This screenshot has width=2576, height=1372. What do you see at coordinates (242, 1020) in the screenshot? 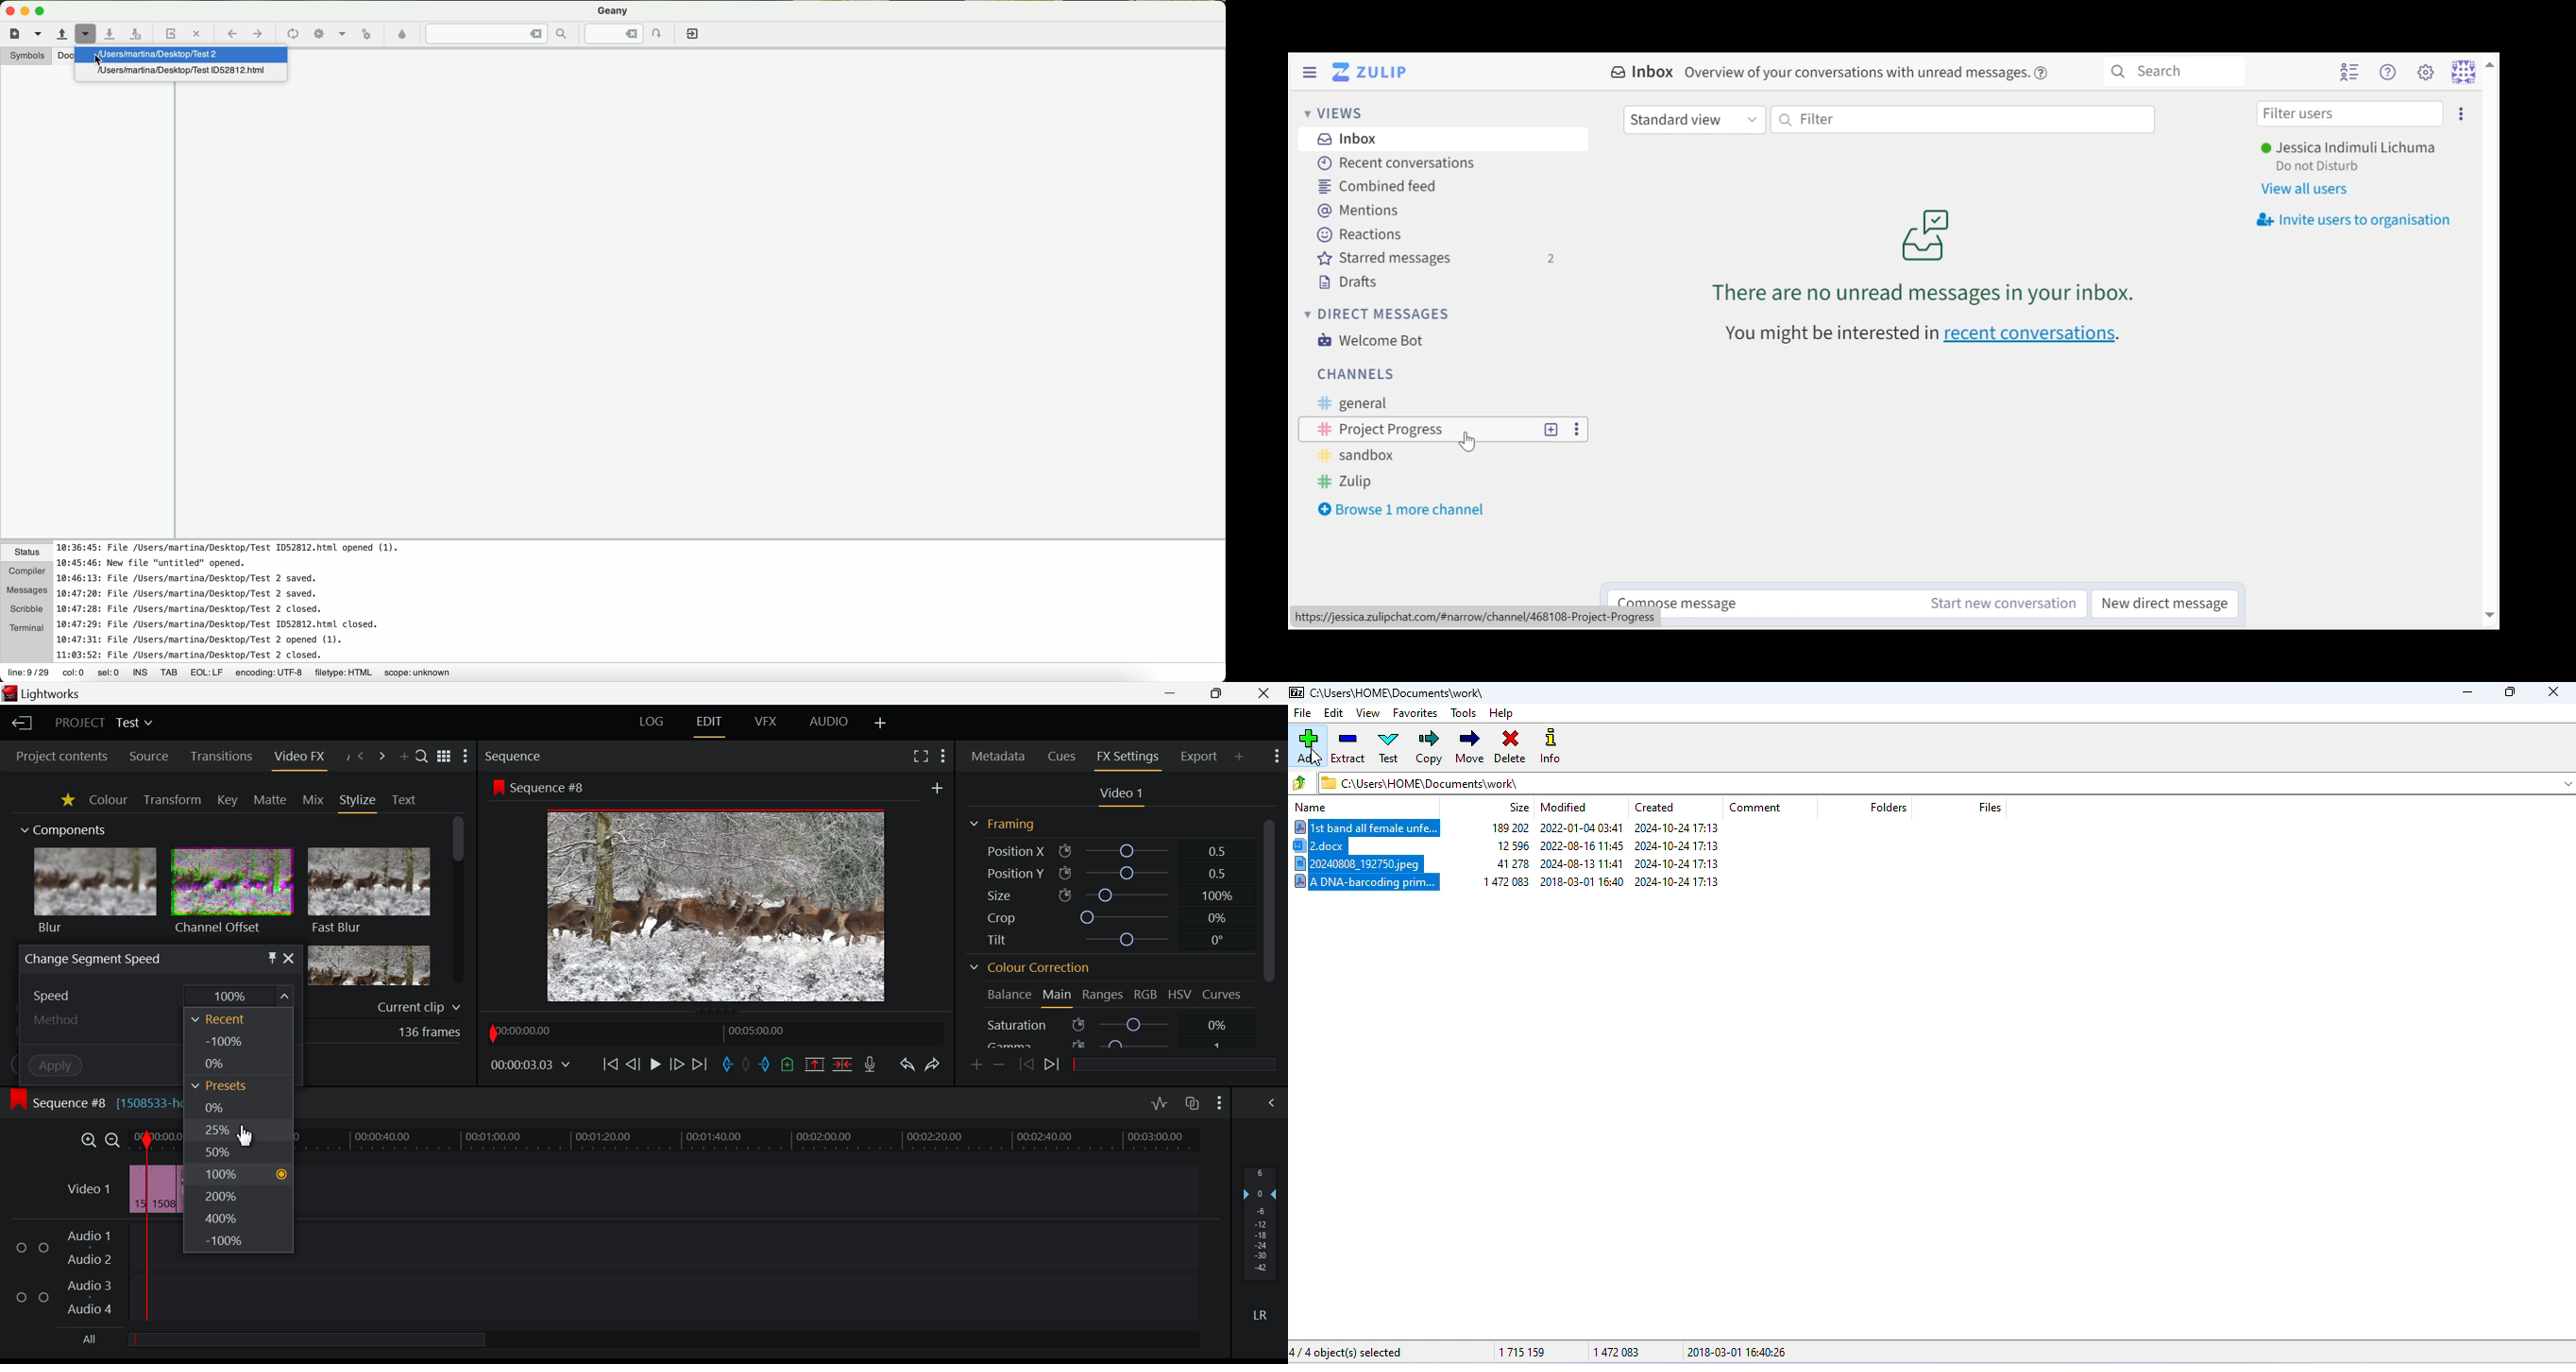
I see `Recent` at bounding box center [242, 1020].